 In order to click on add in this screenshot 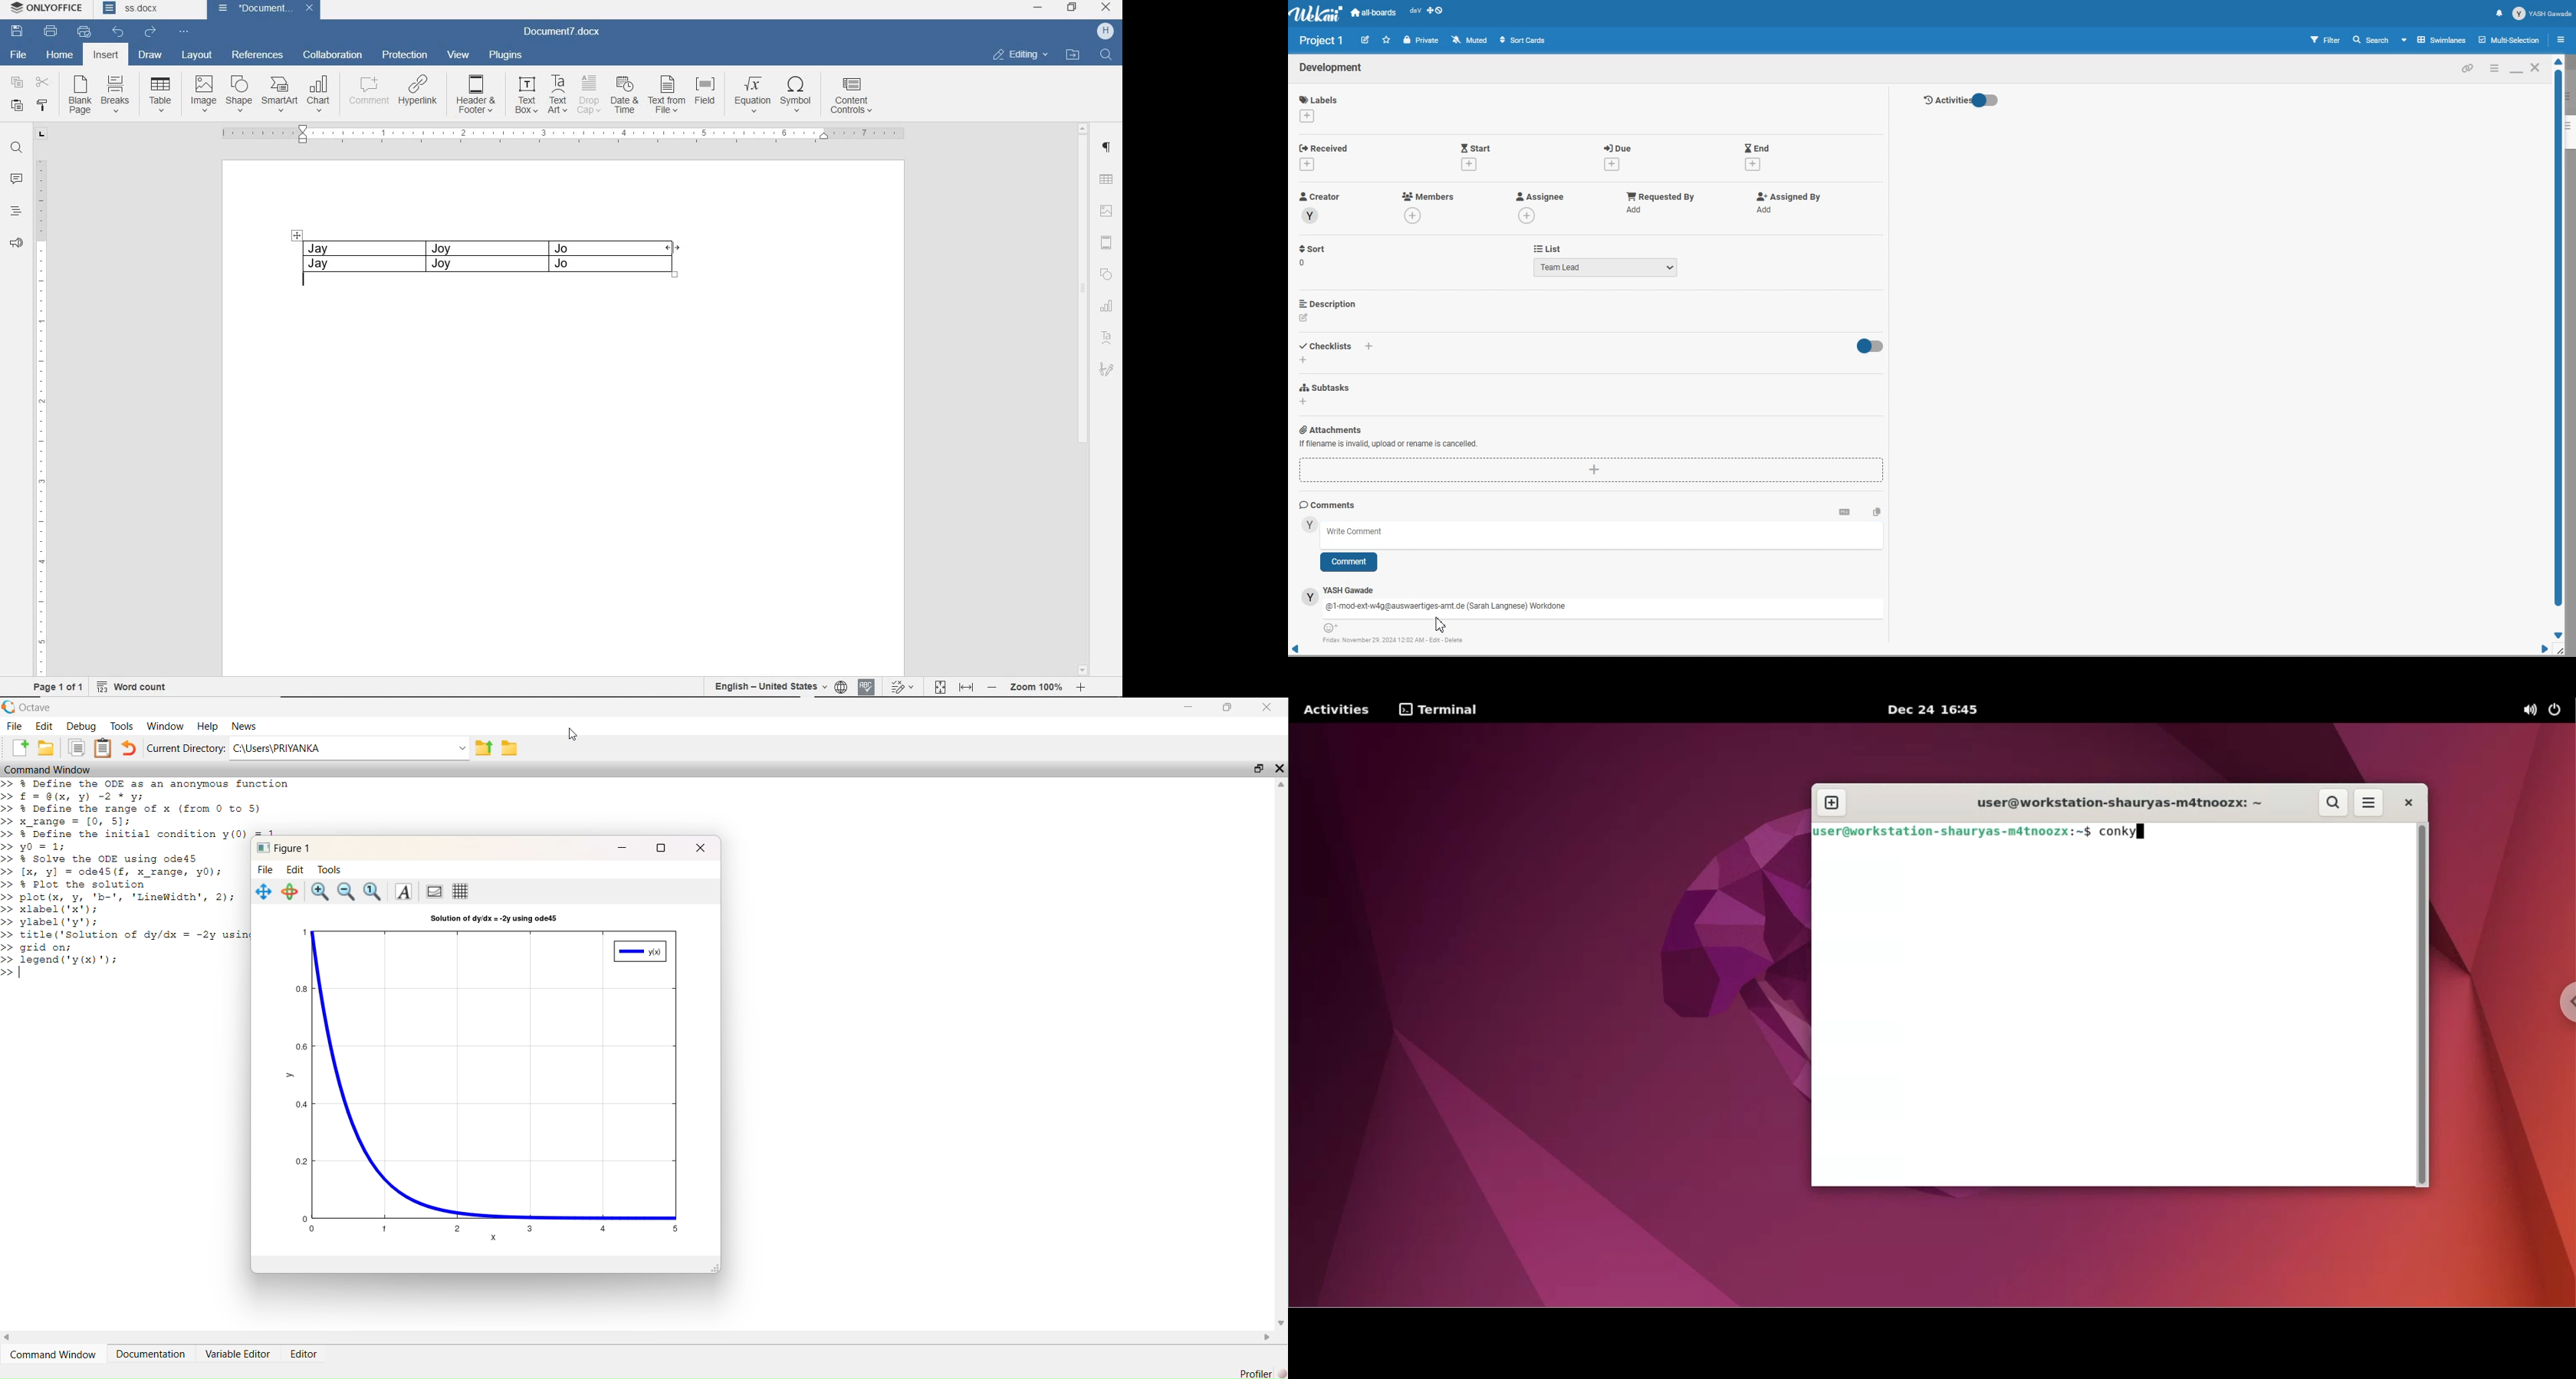, I will do `click(1528, 215)`.